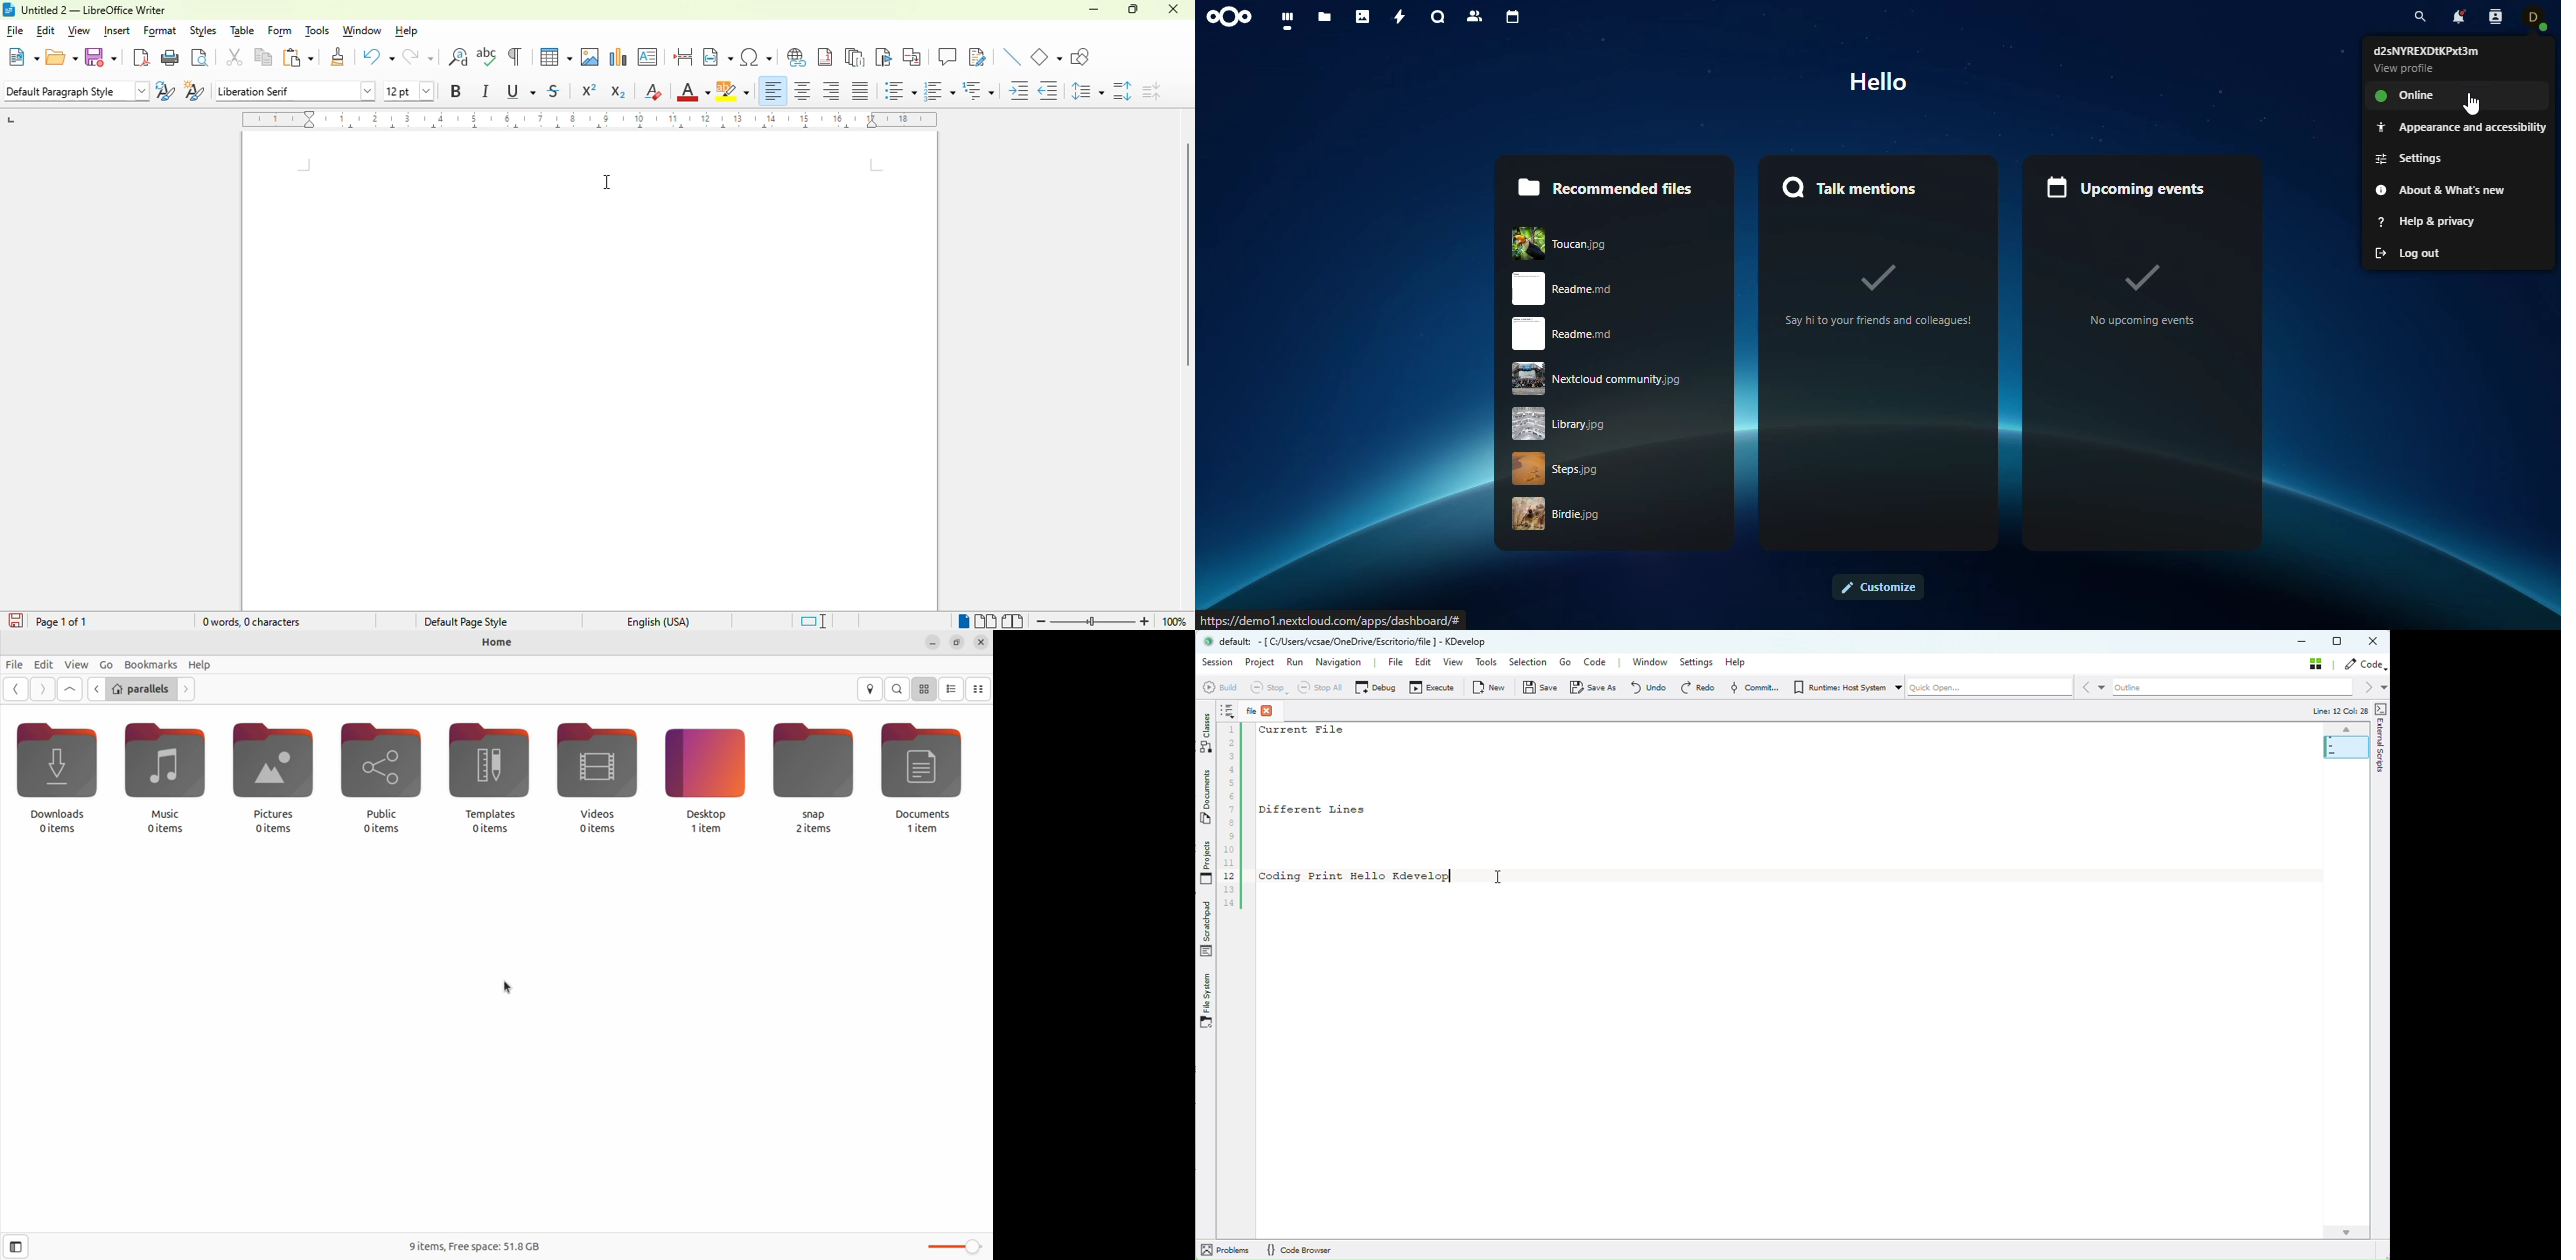  I want to click on character highlighting color, so click(733, 93).